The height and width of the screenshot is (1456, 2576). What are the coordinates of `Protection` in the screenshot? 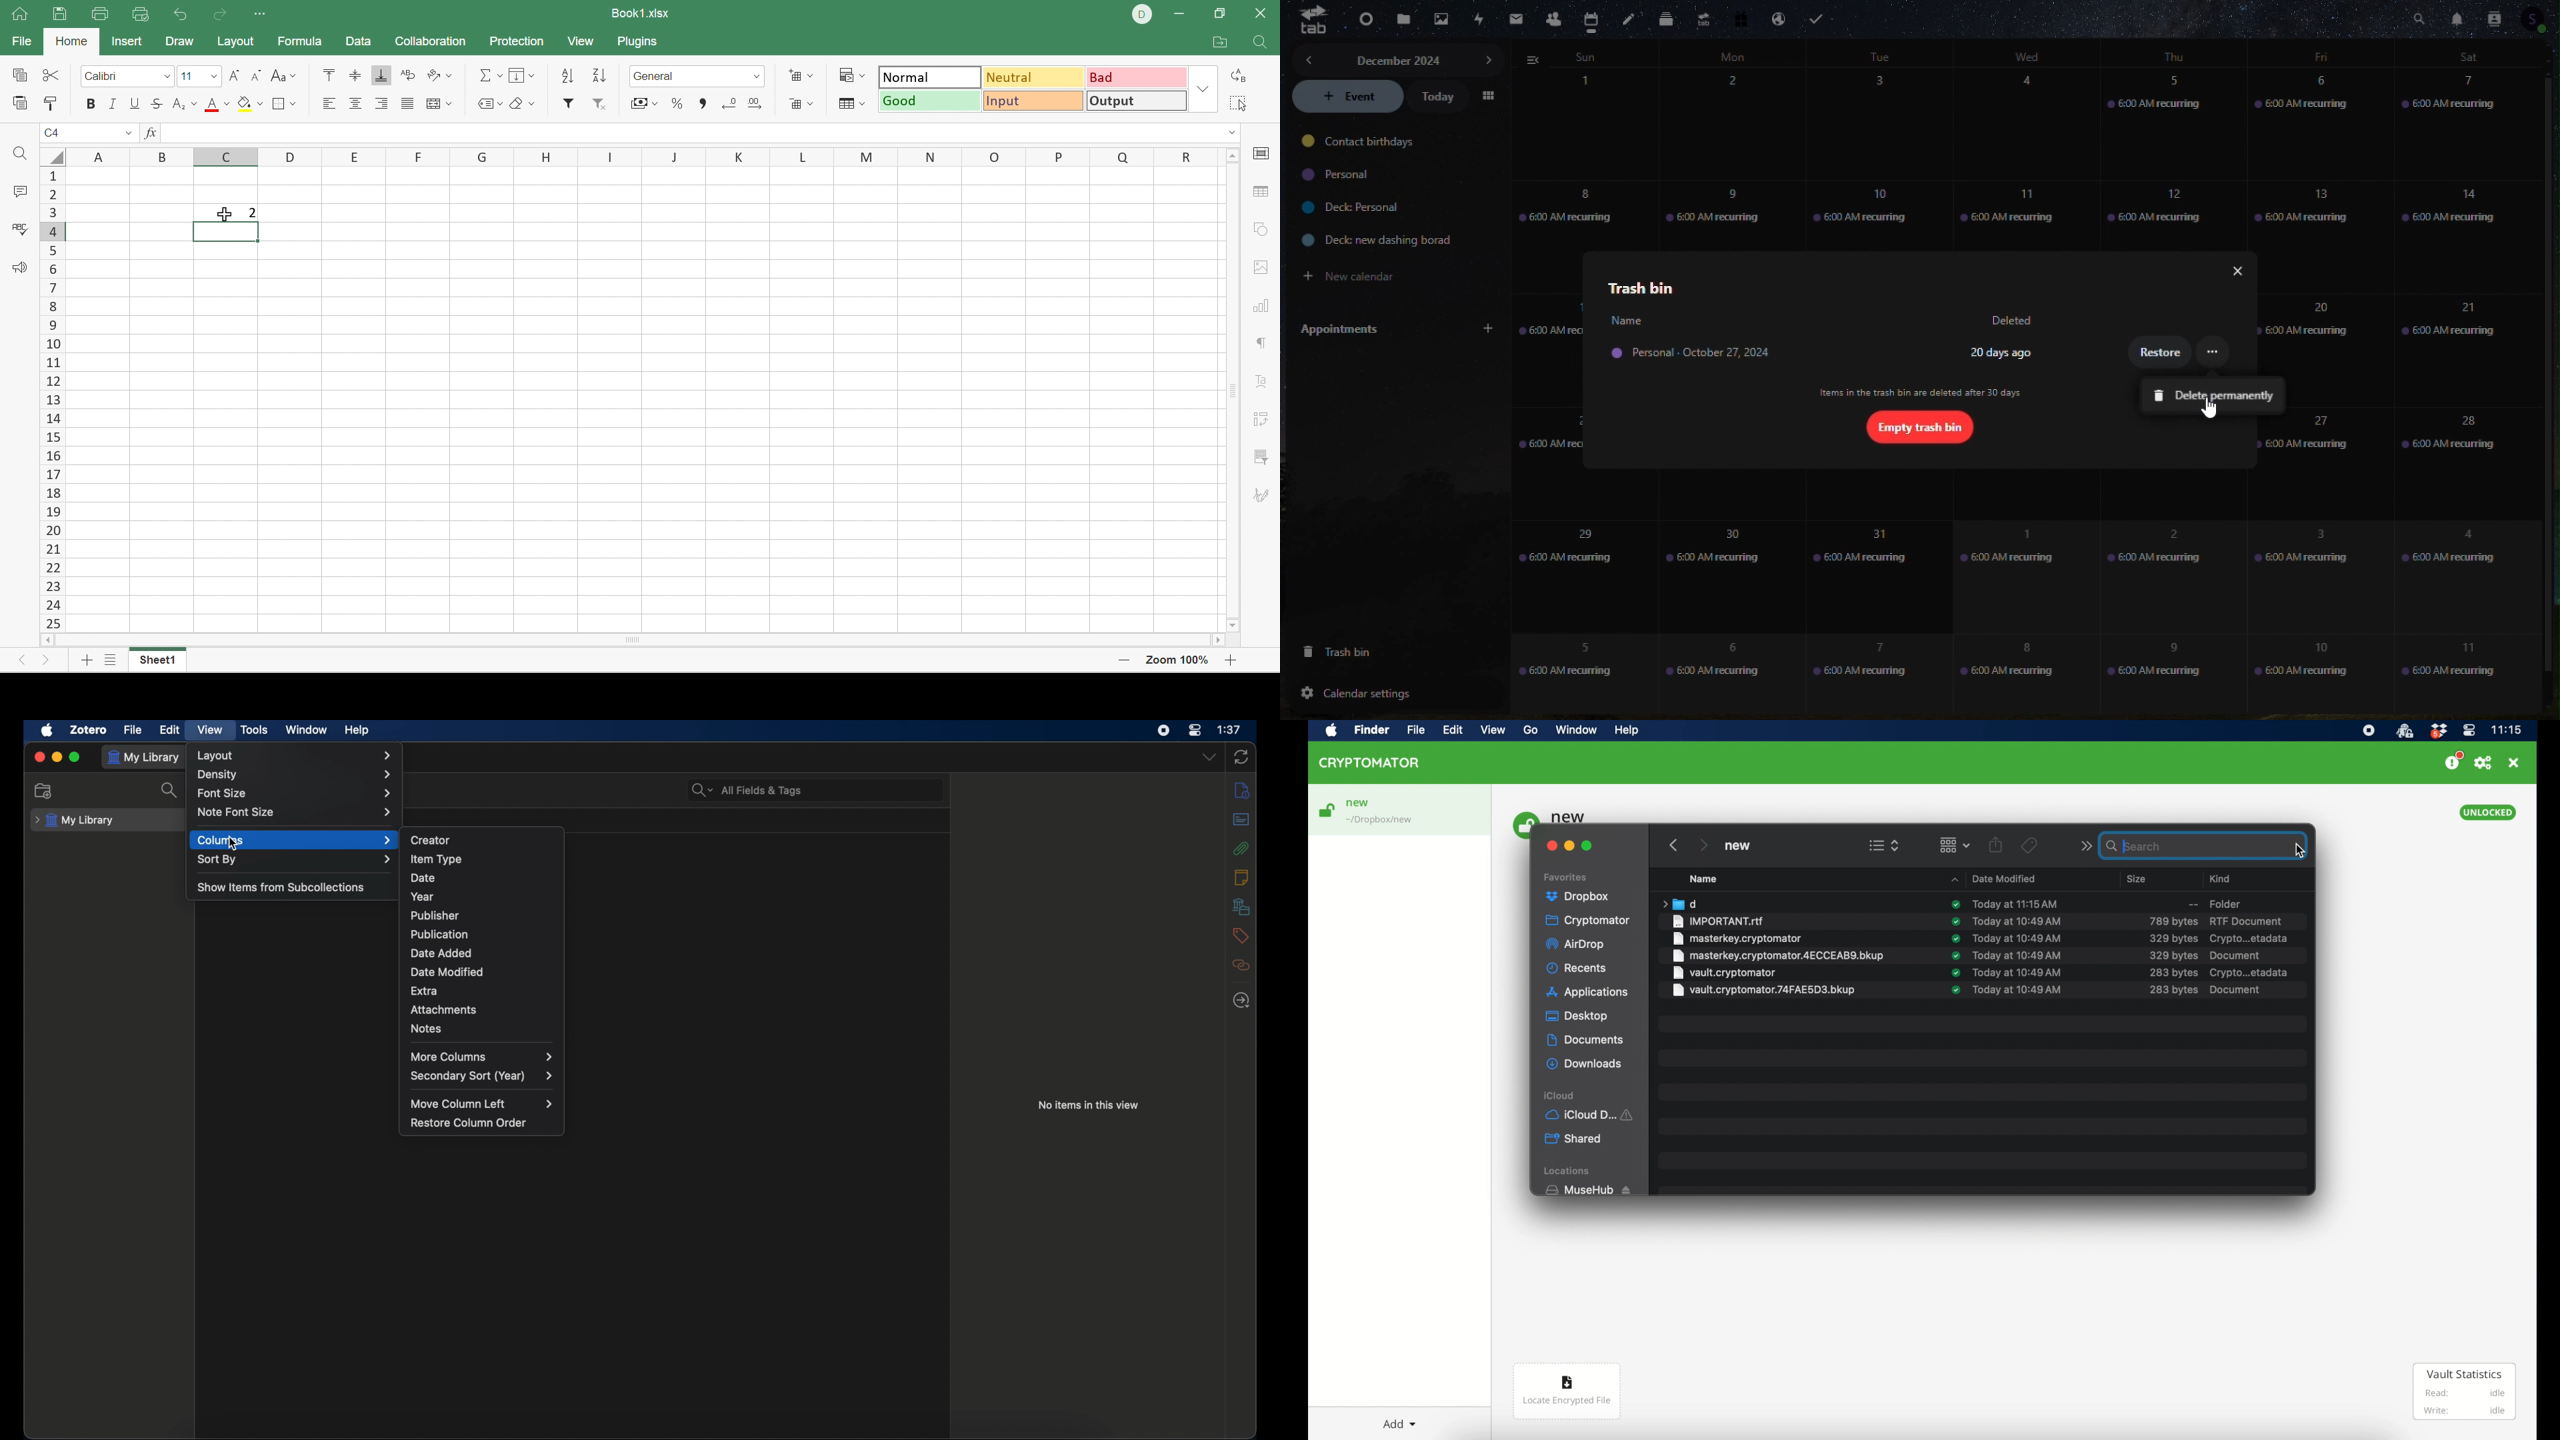 It's located at (514, 42).